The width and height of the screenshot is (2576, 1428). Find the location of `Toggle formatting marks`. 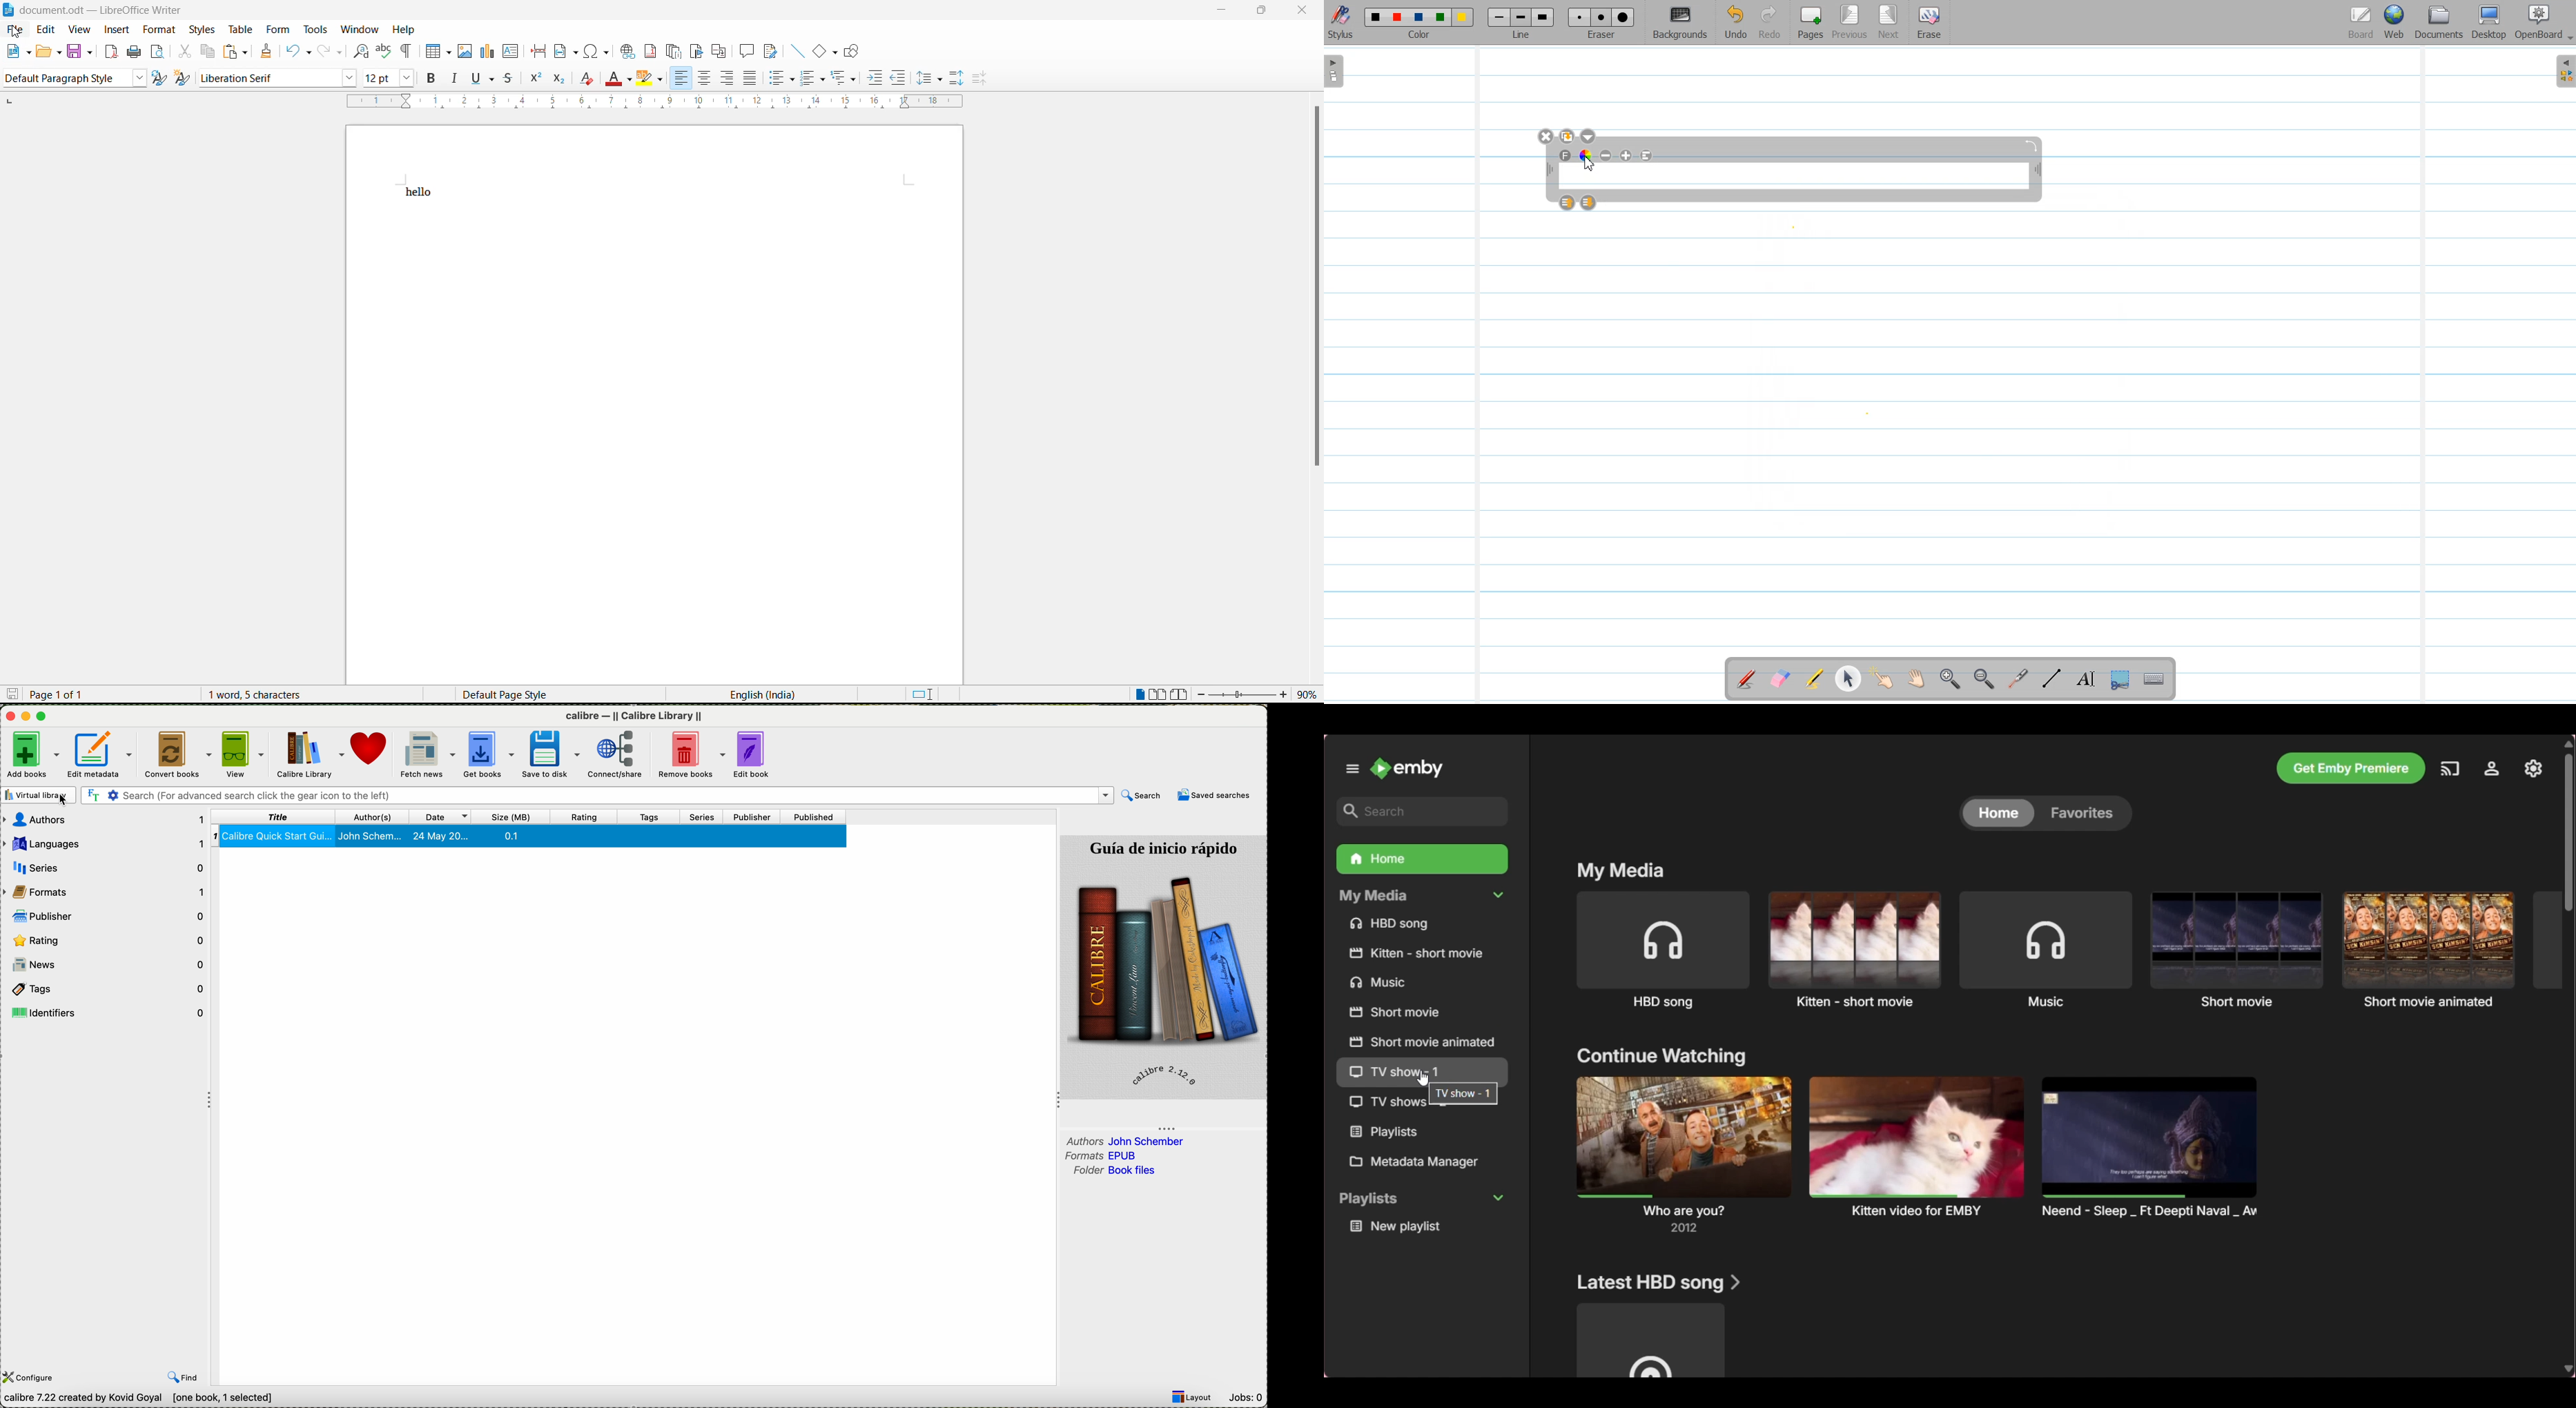

Toggle formatting marks is located at coordinates (408, 51).